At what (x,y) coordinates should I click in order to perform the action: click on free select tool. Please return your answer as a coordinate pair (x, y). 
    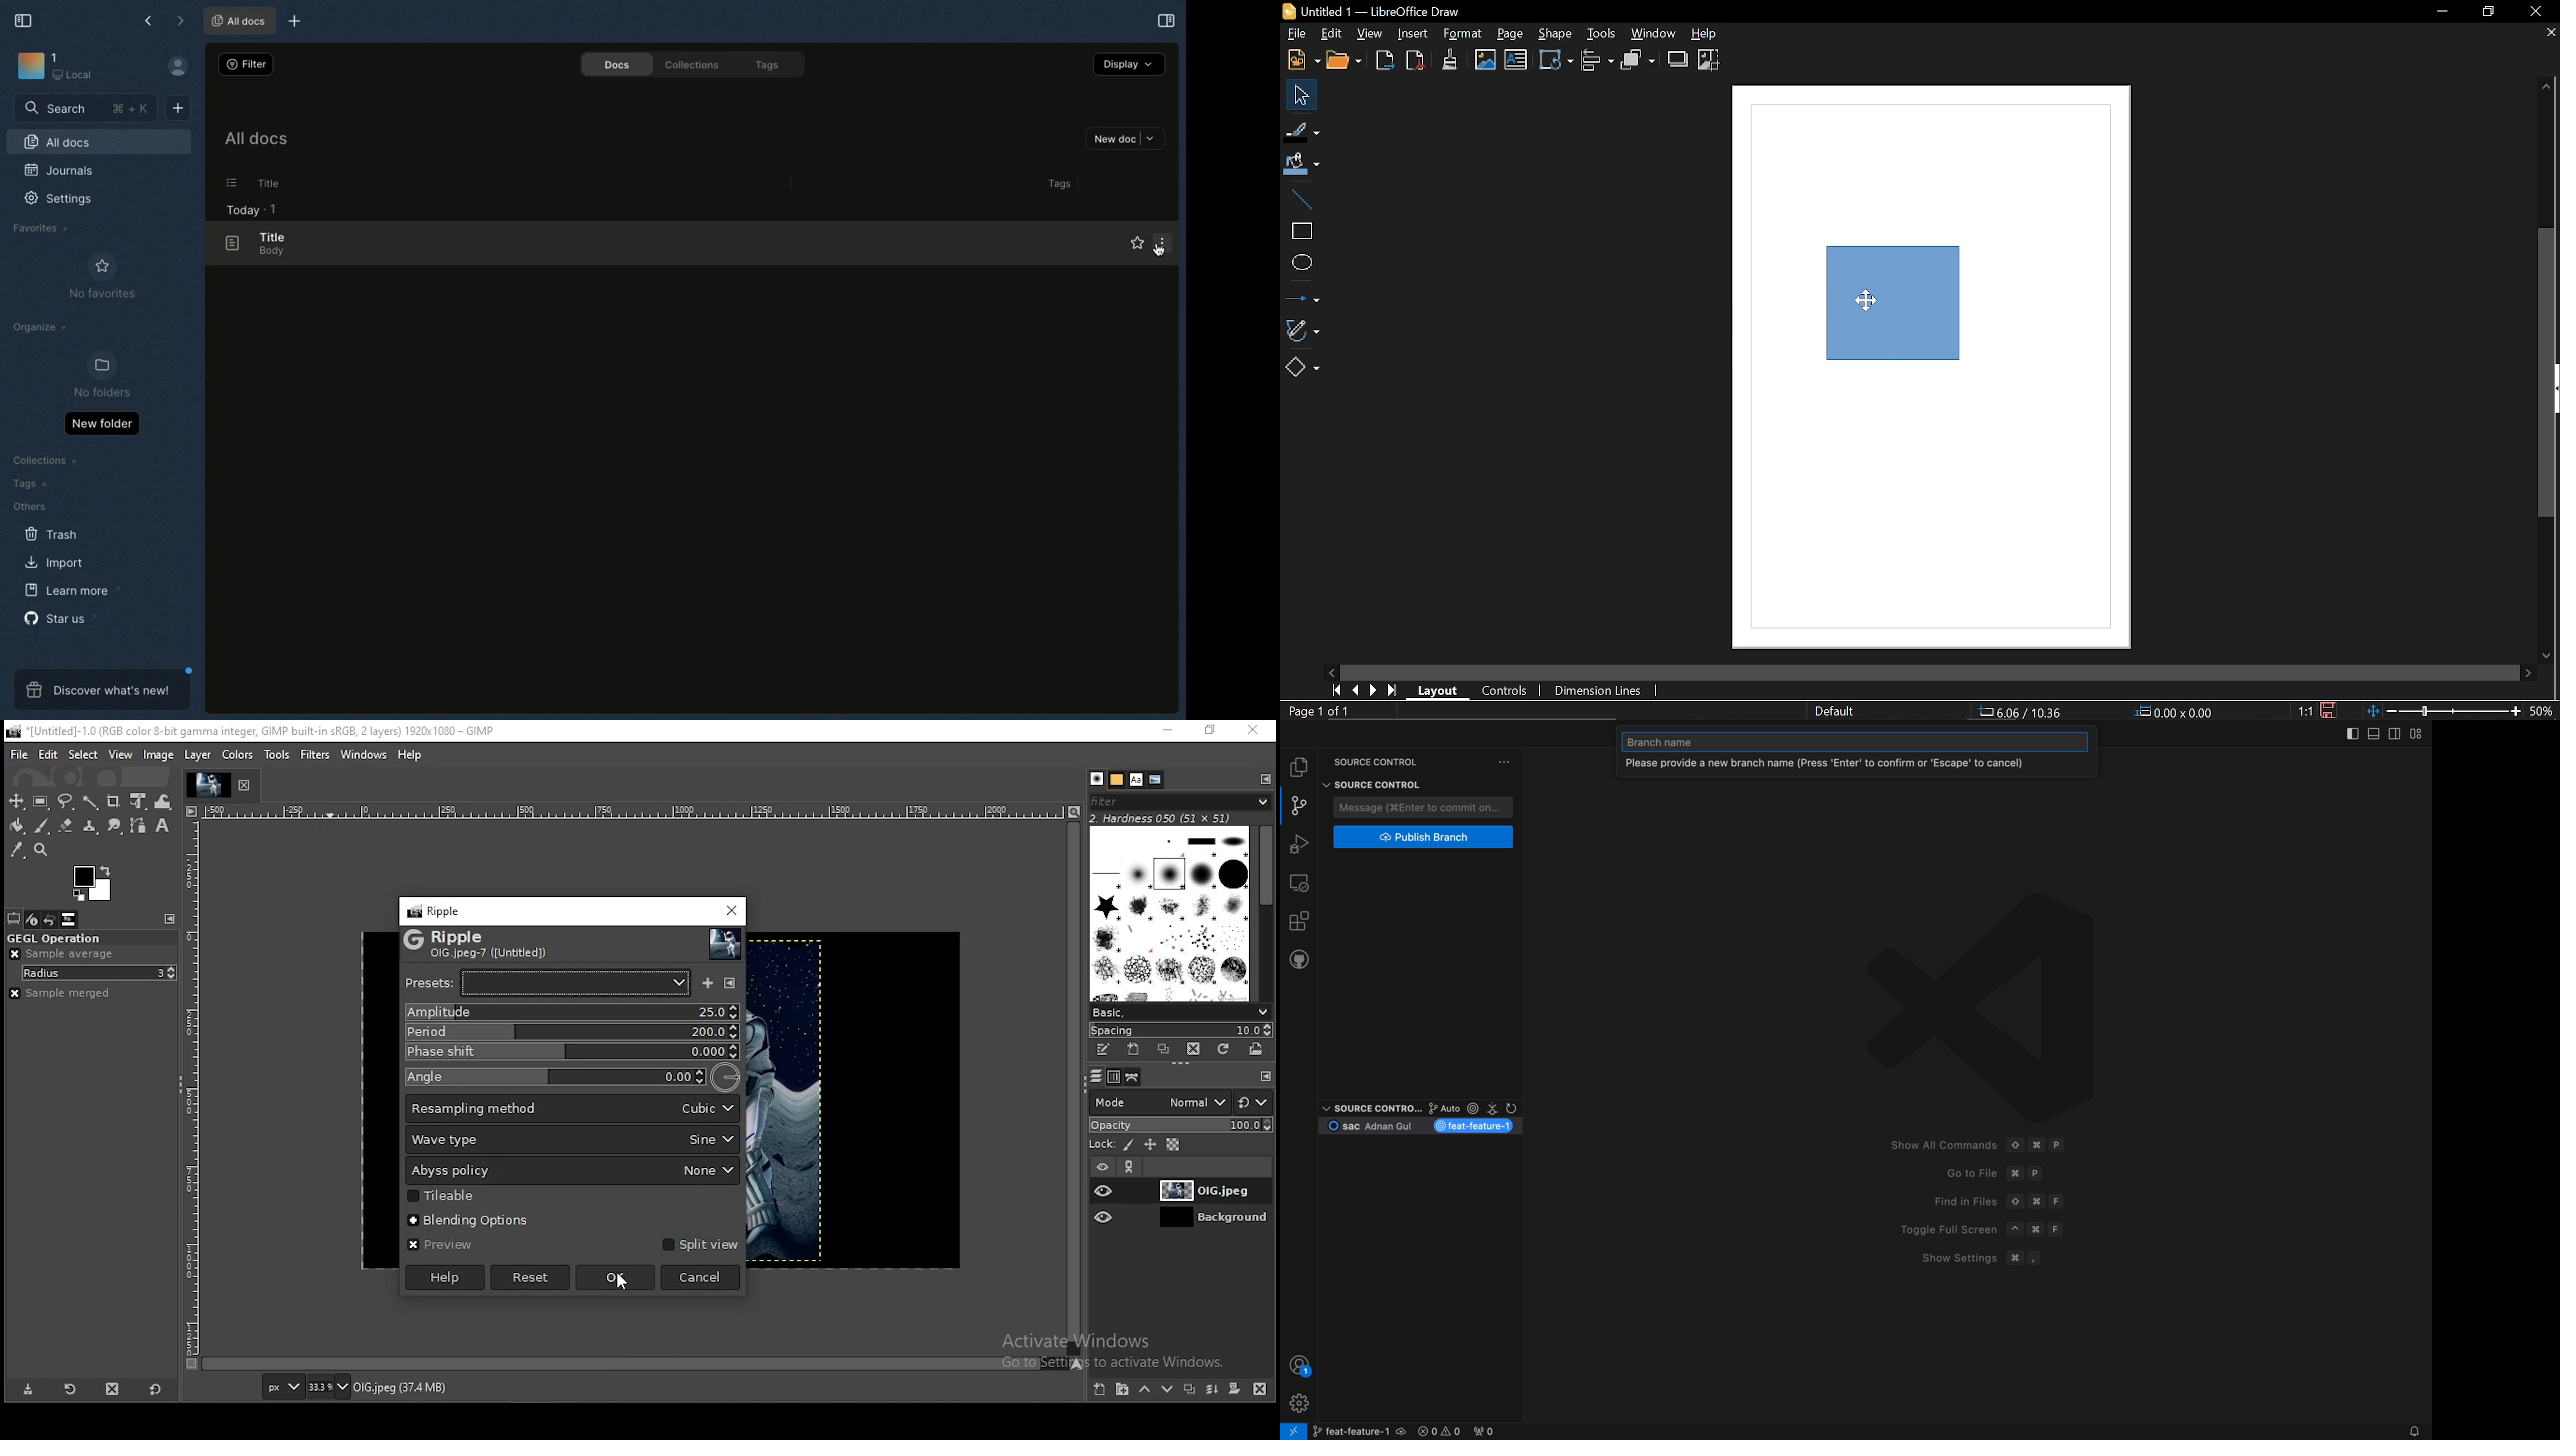
    Looking at the image, I should click on (67, 802).